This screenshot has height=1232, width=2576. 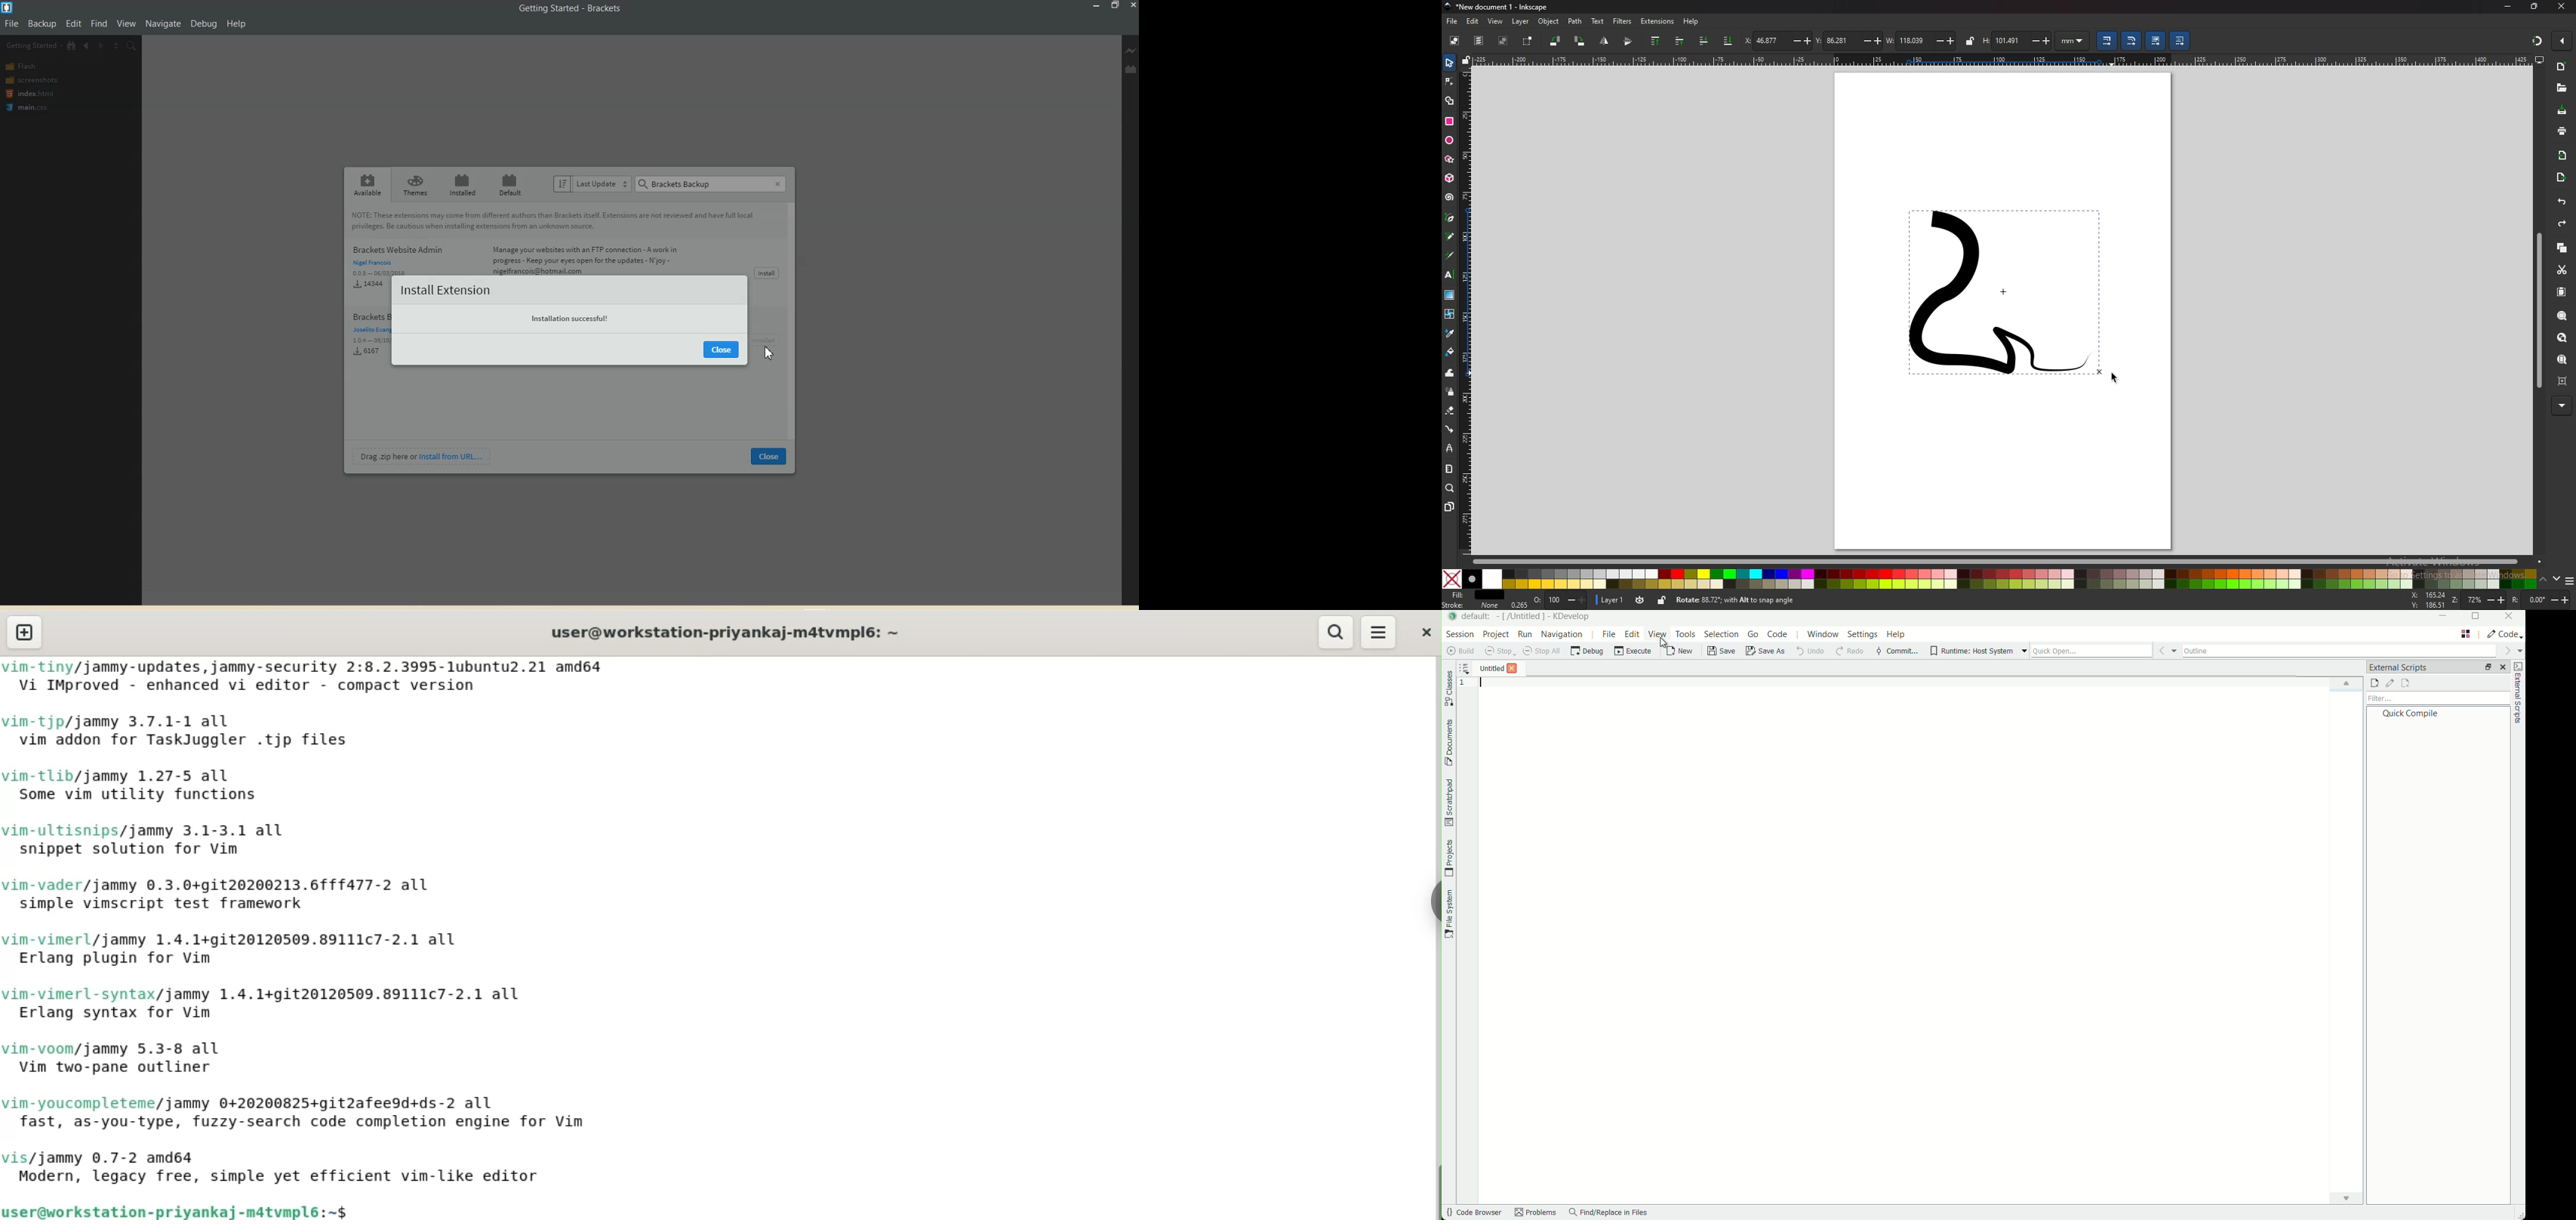 I want to click on Getting Started, so click(x=34, y=46).